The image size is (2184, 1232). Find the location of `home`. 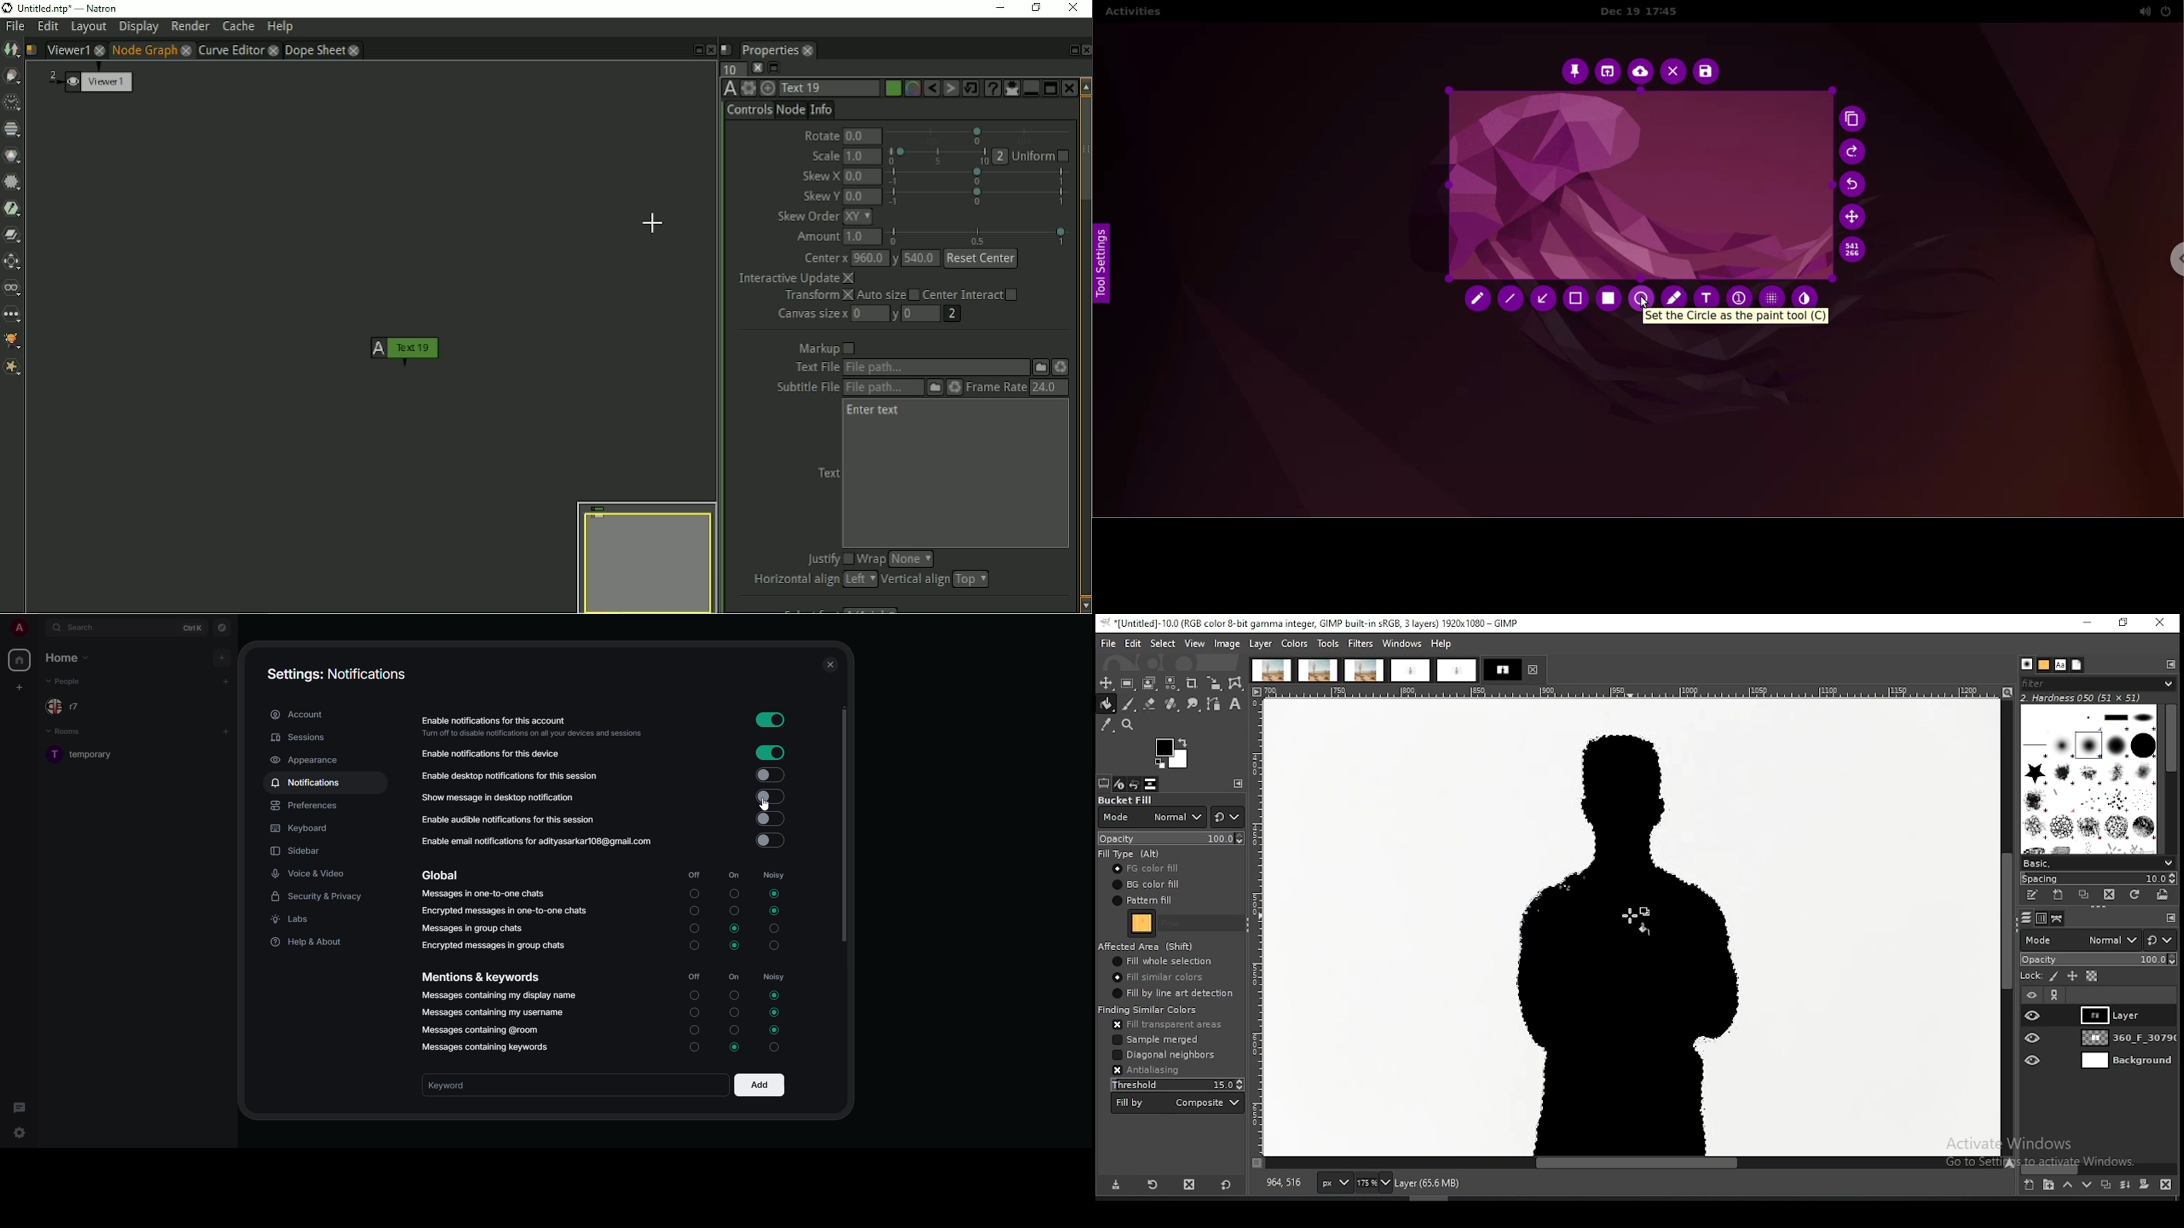

home is located at coordinates (22, 661).